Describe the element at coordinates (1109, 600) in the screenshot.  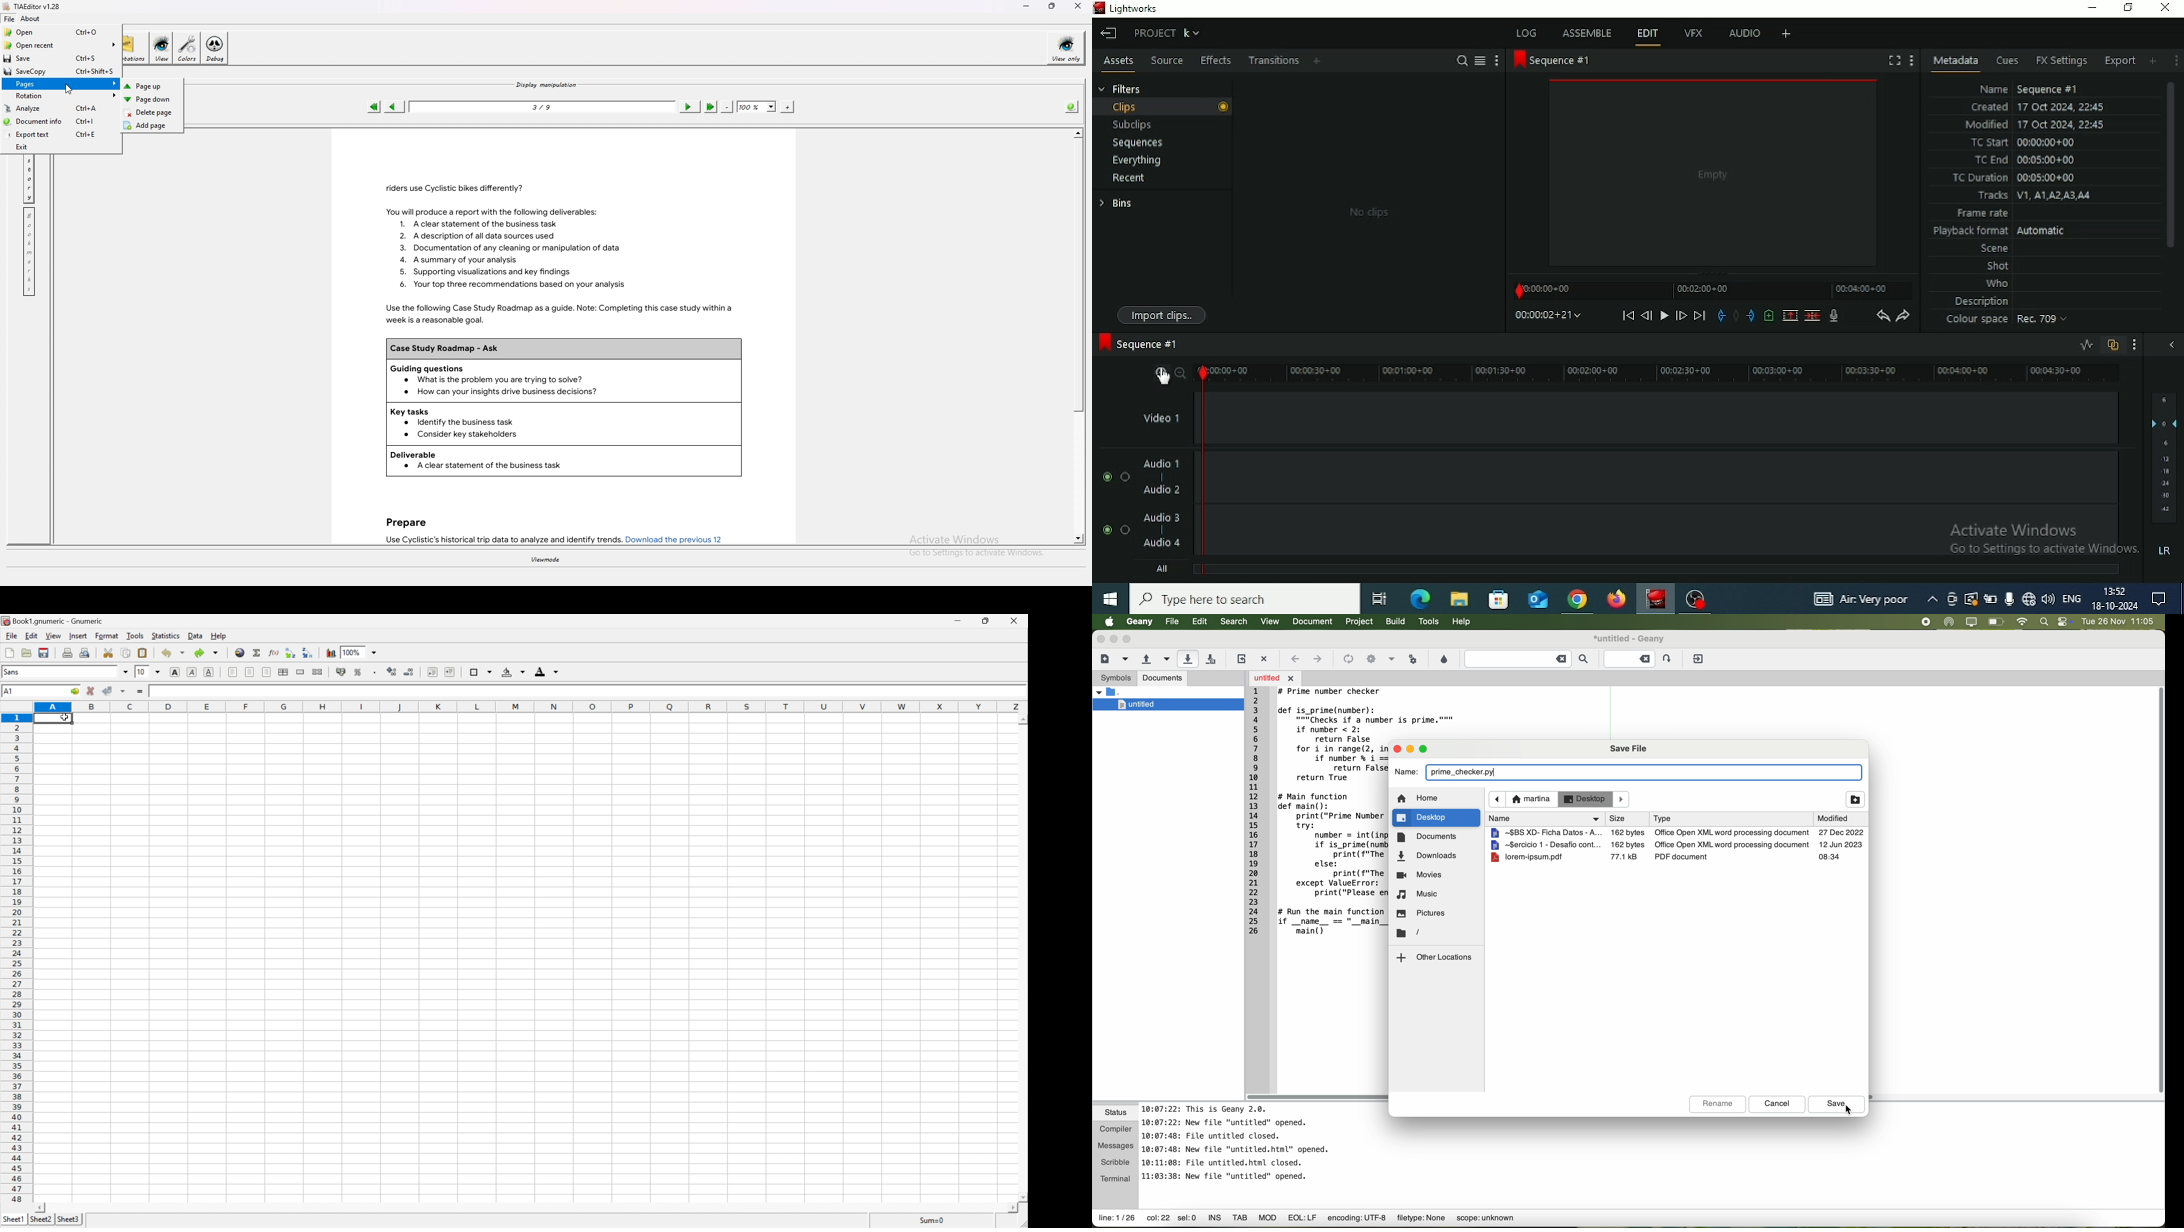
I see `Windows` at that location.